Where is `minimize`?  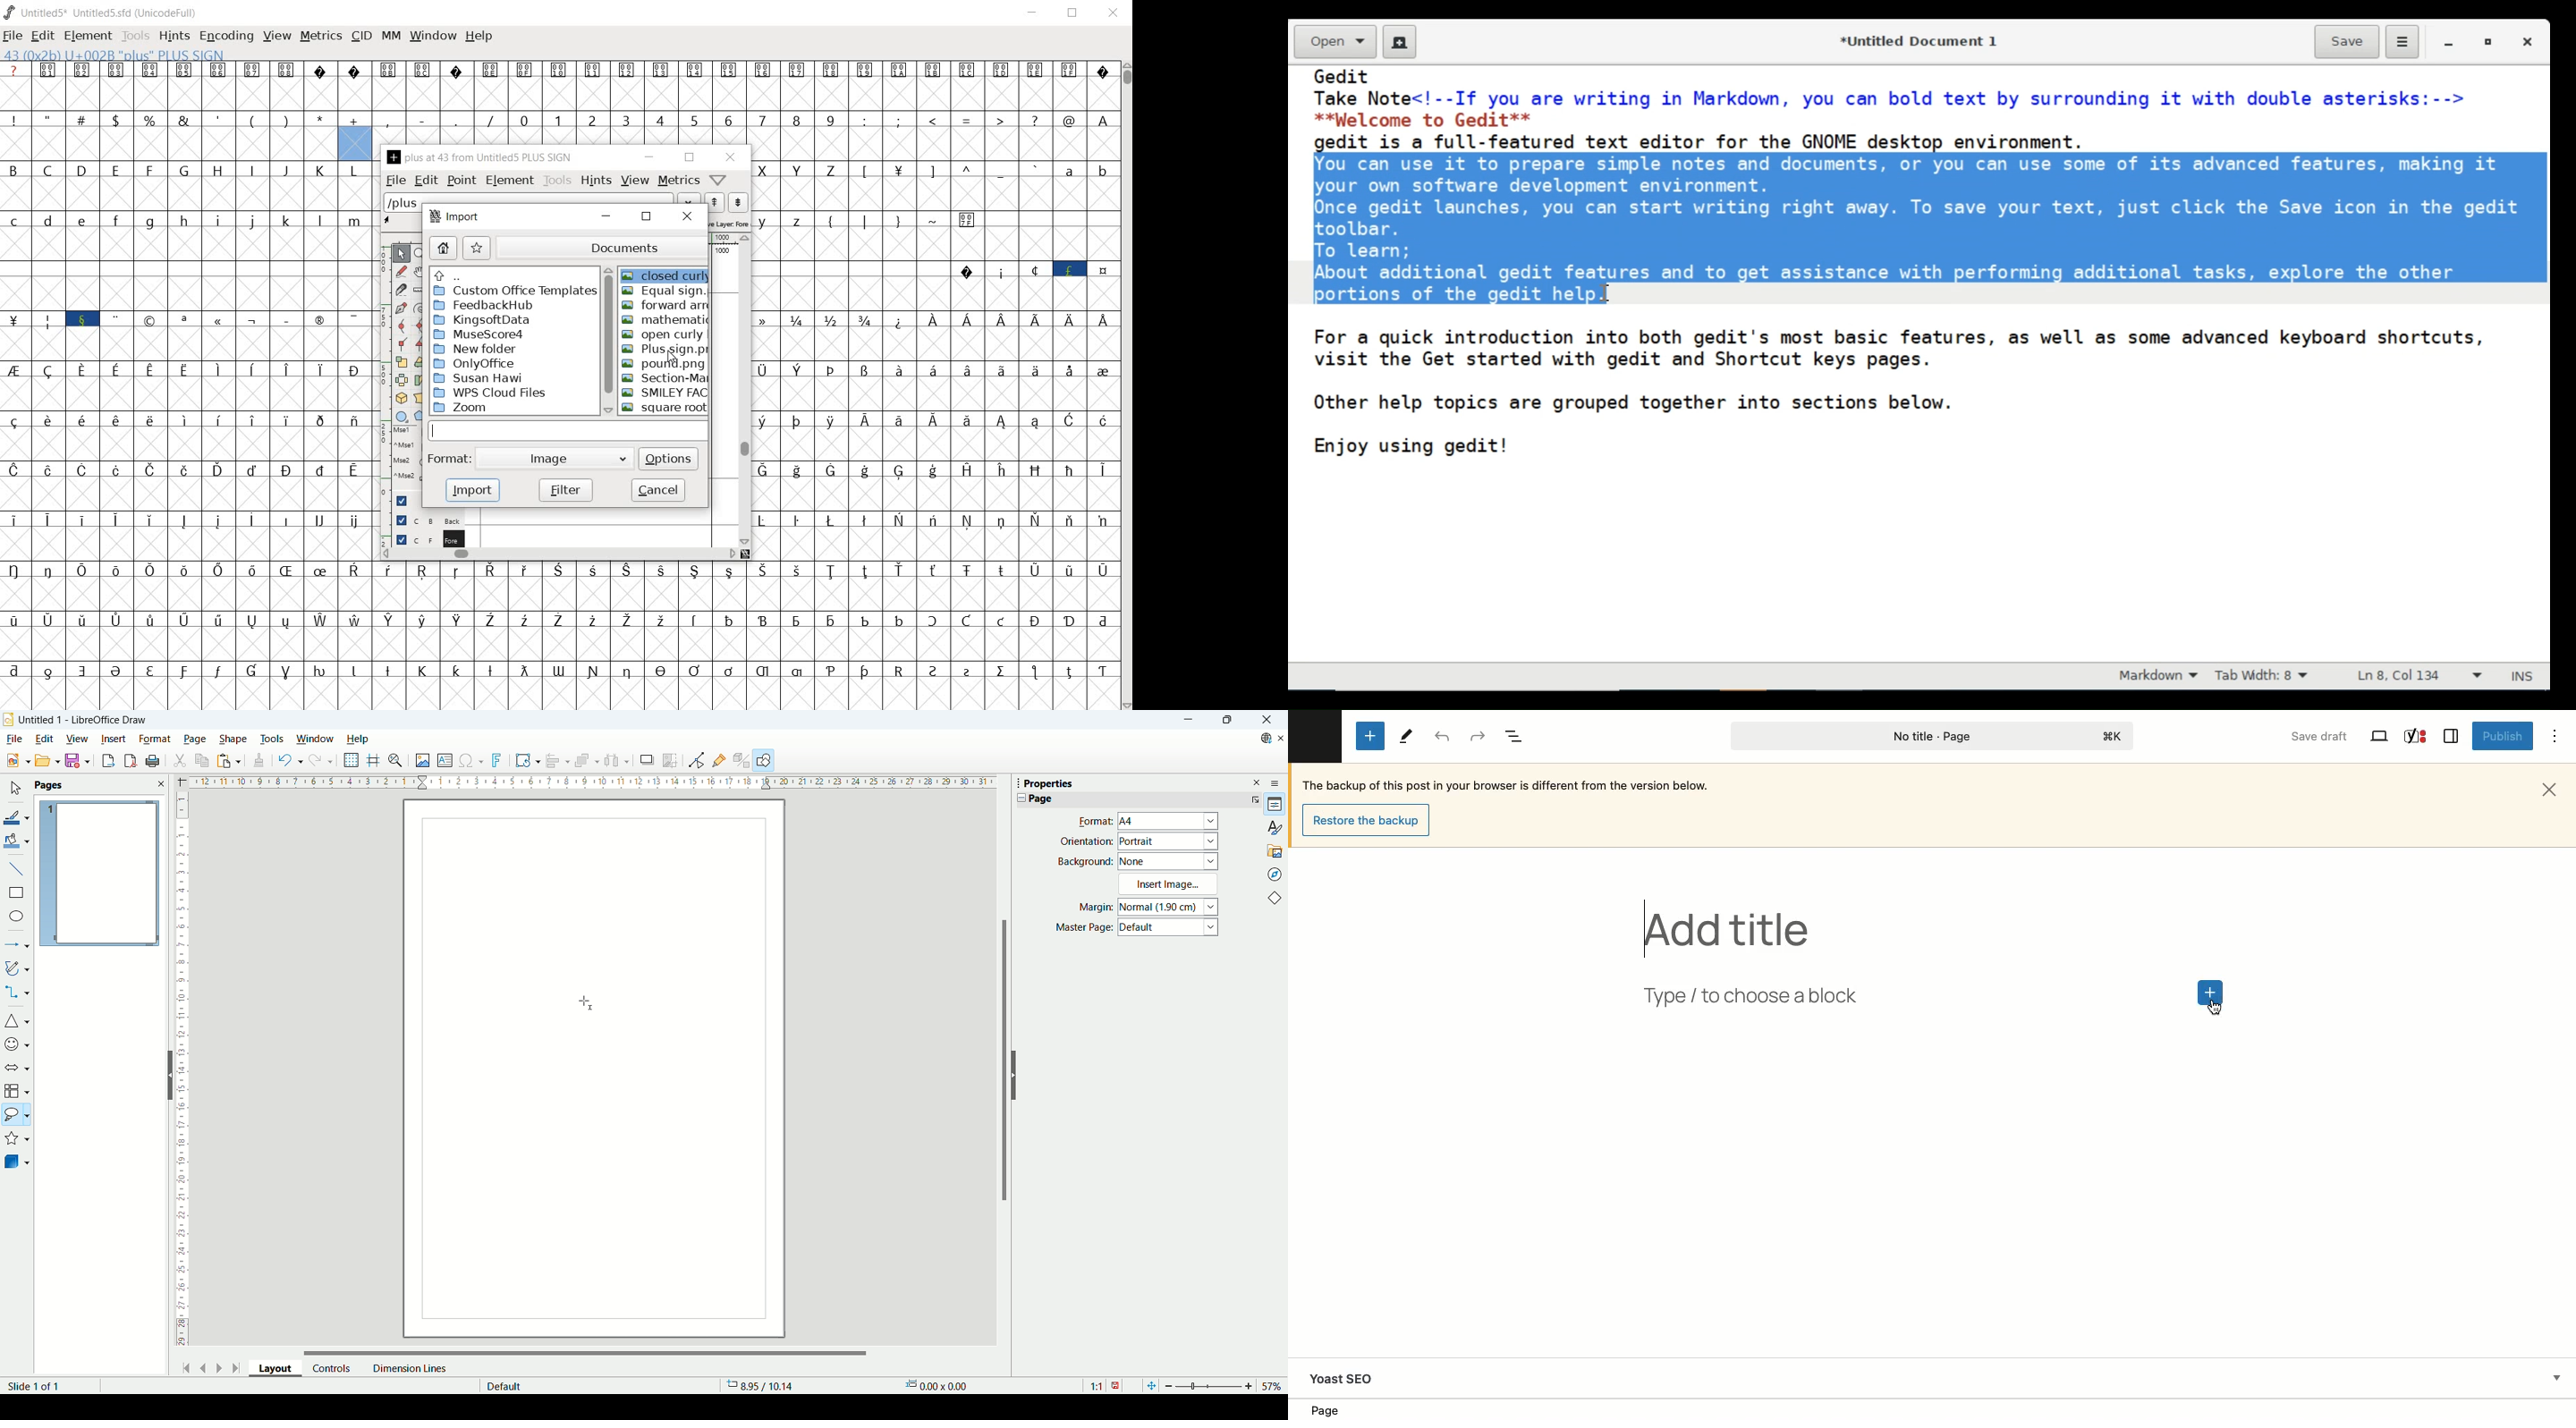
minimize is located at coordinates (608, 217).